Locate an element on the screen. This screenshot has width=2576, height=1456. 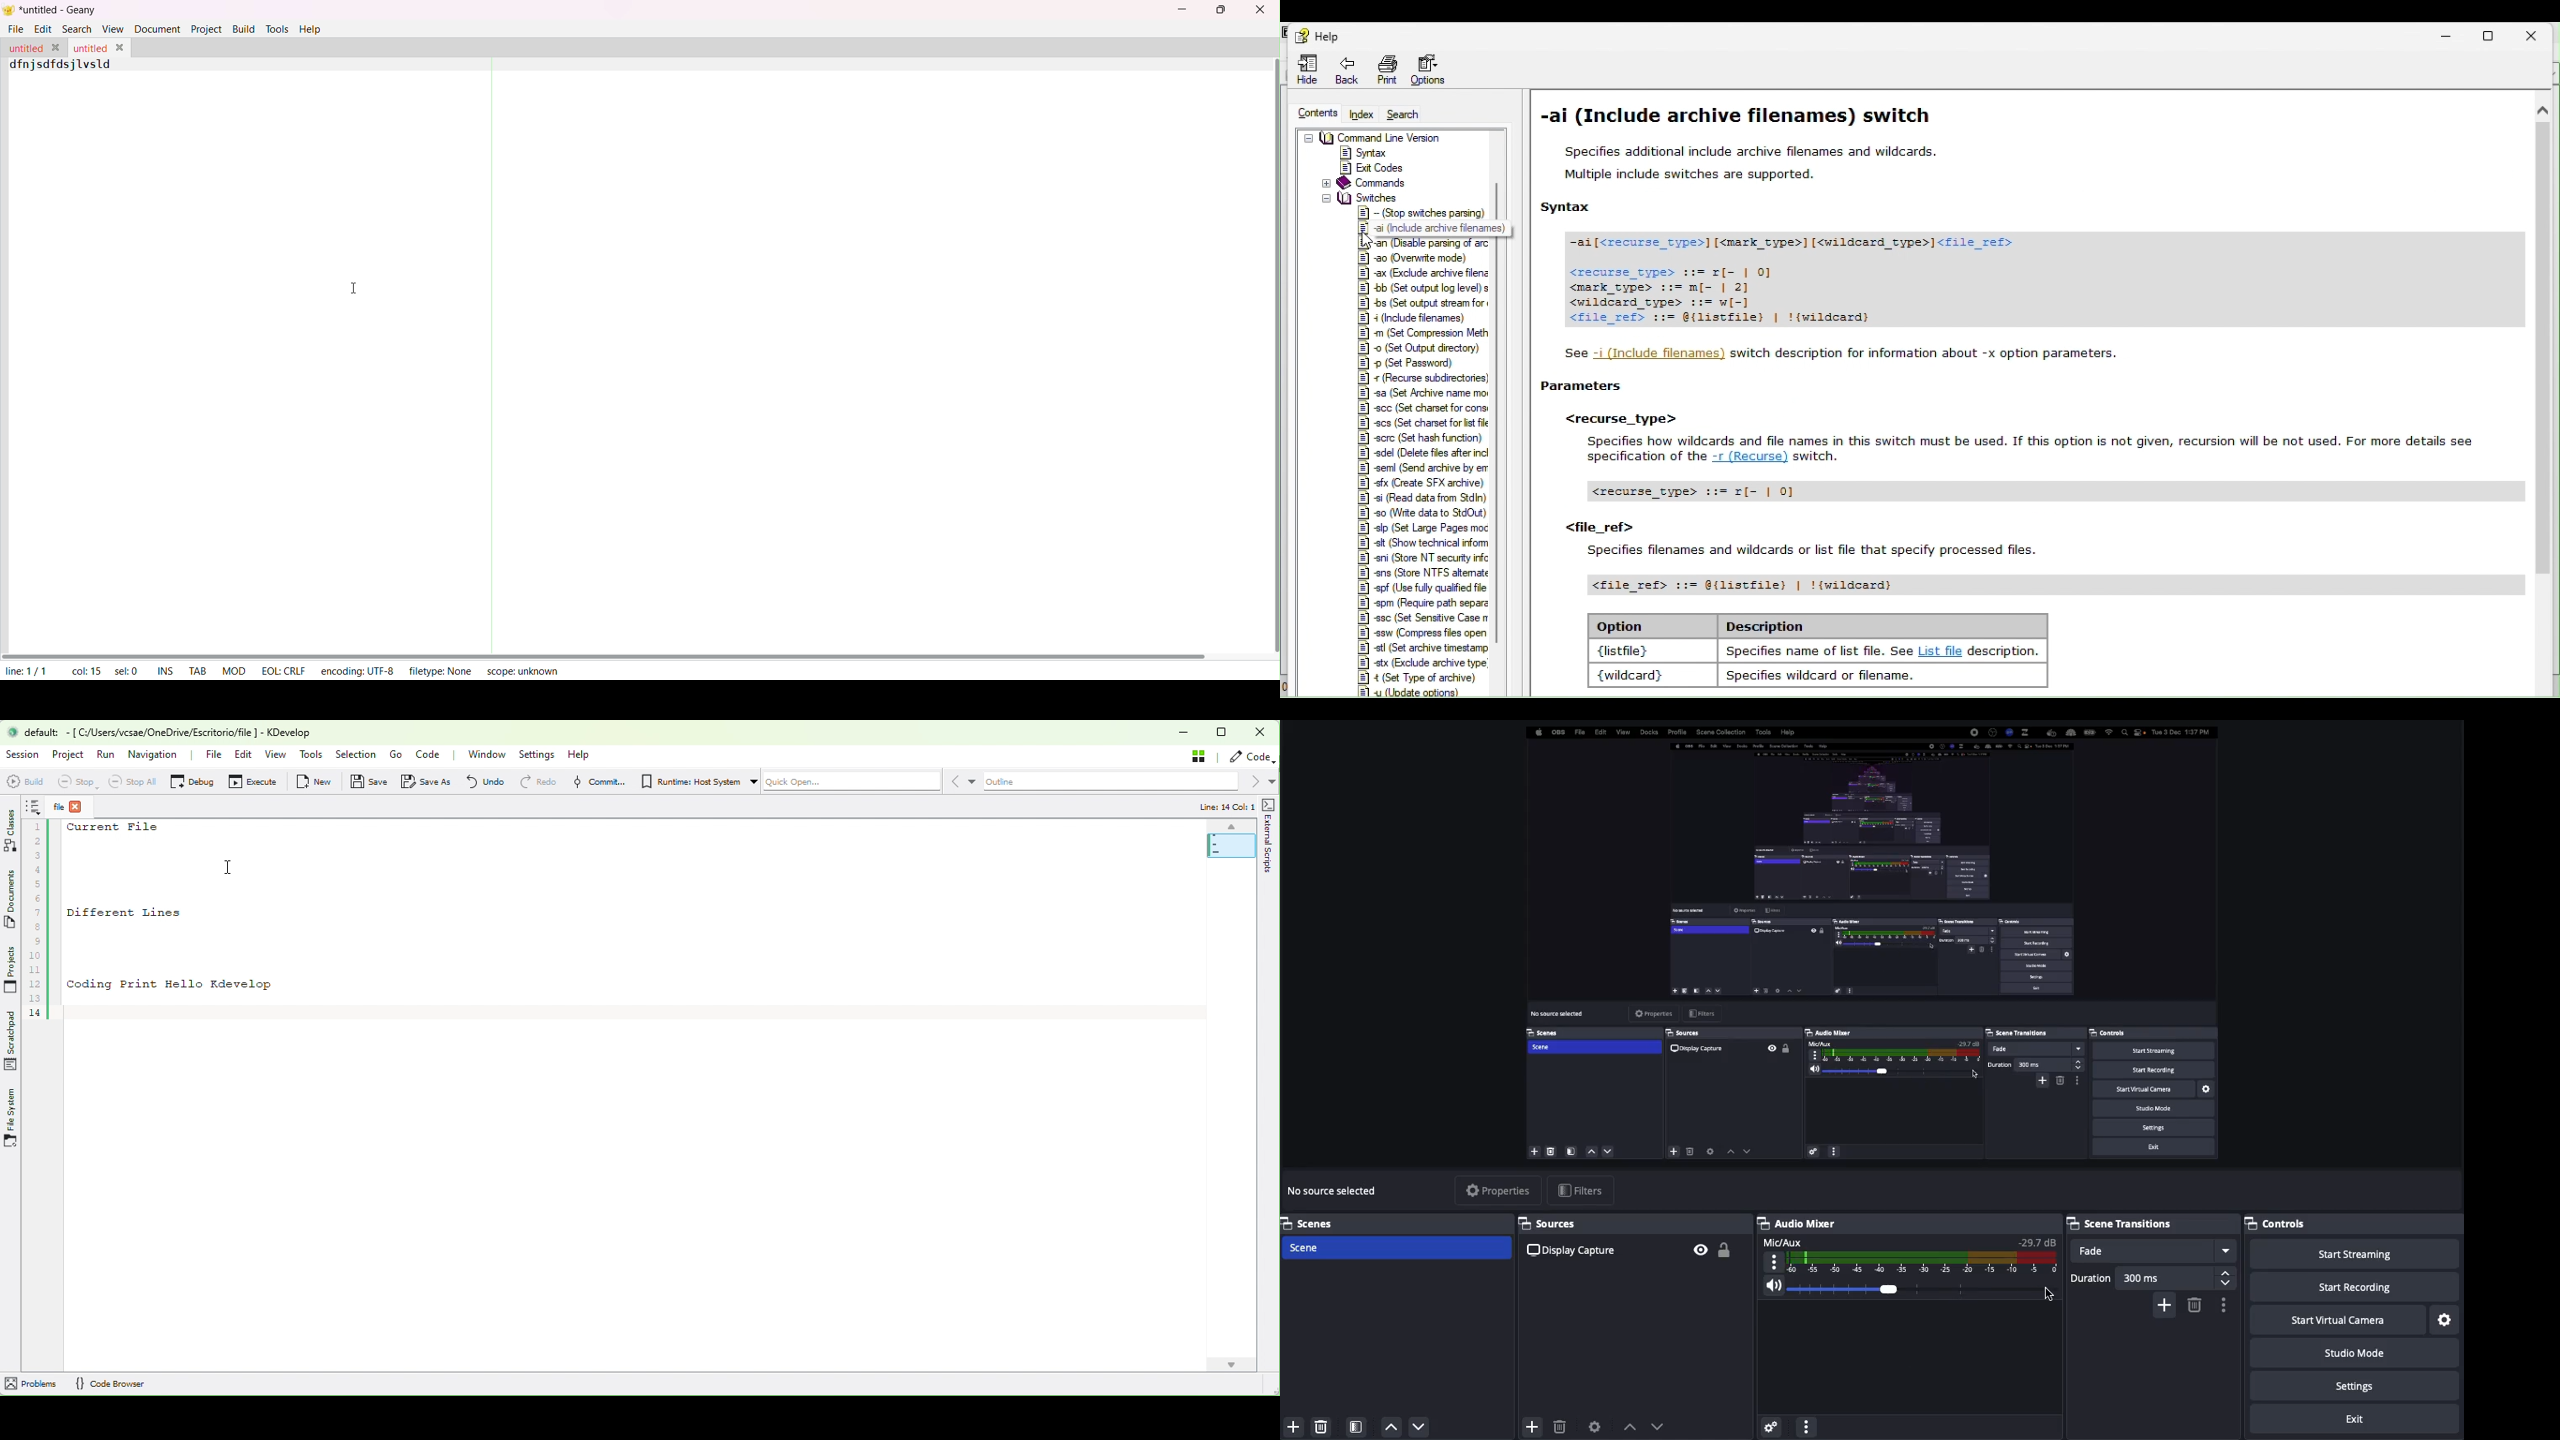
MOD is located at coordinates (232, 671).